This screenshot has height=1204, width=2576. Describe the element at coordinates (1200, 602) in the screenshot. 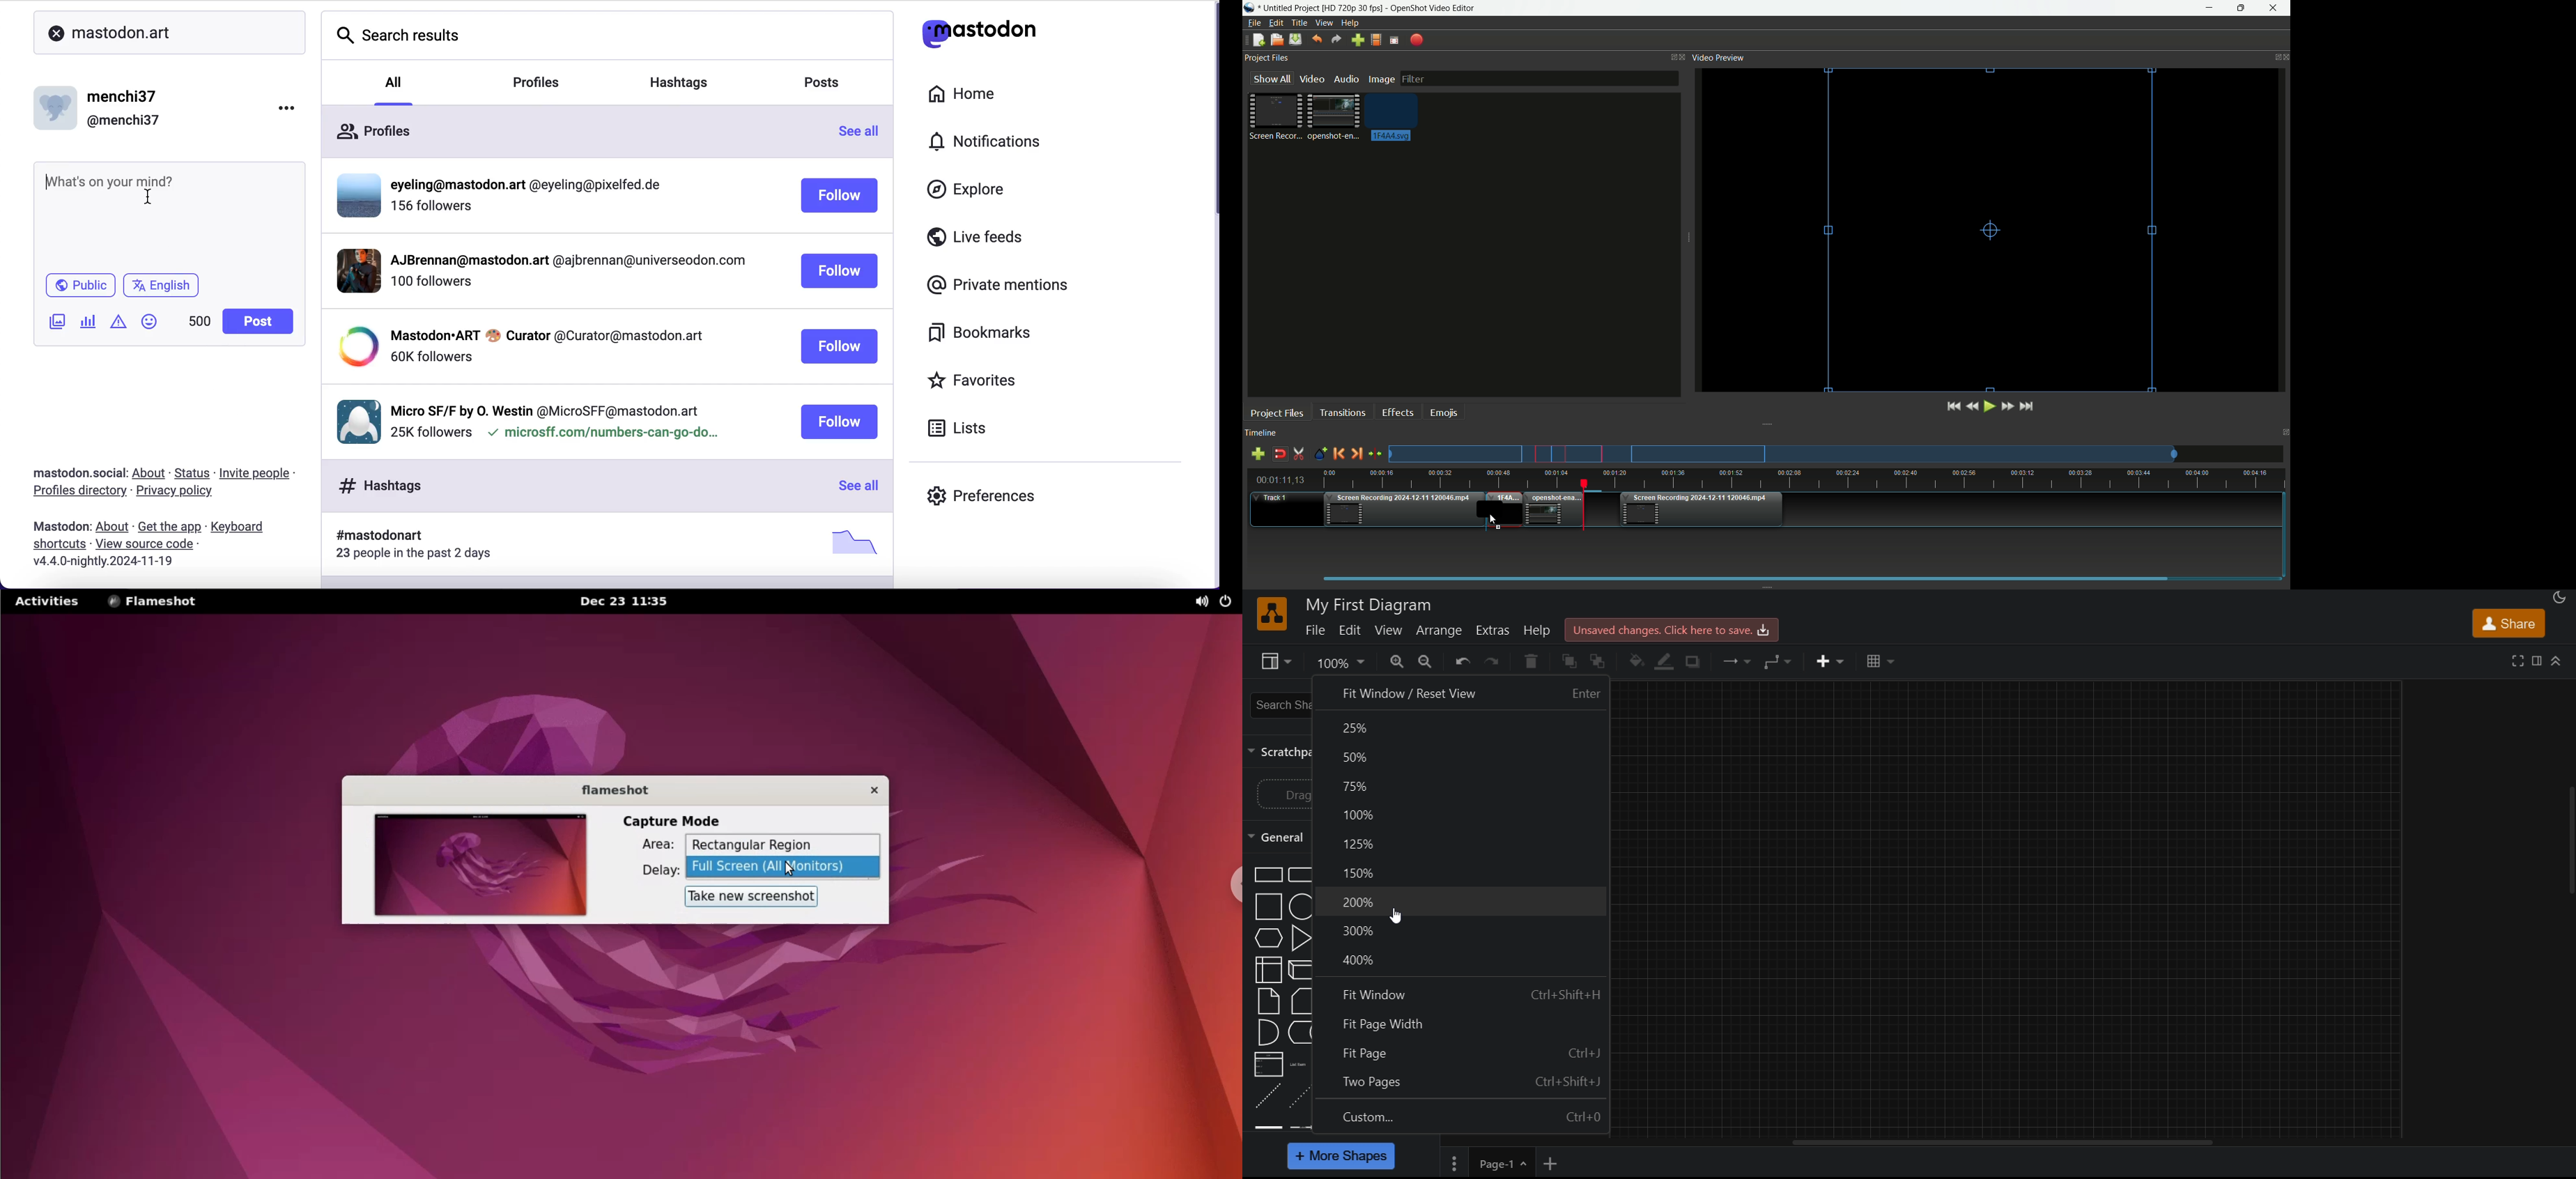

I see `sound options` at that location.